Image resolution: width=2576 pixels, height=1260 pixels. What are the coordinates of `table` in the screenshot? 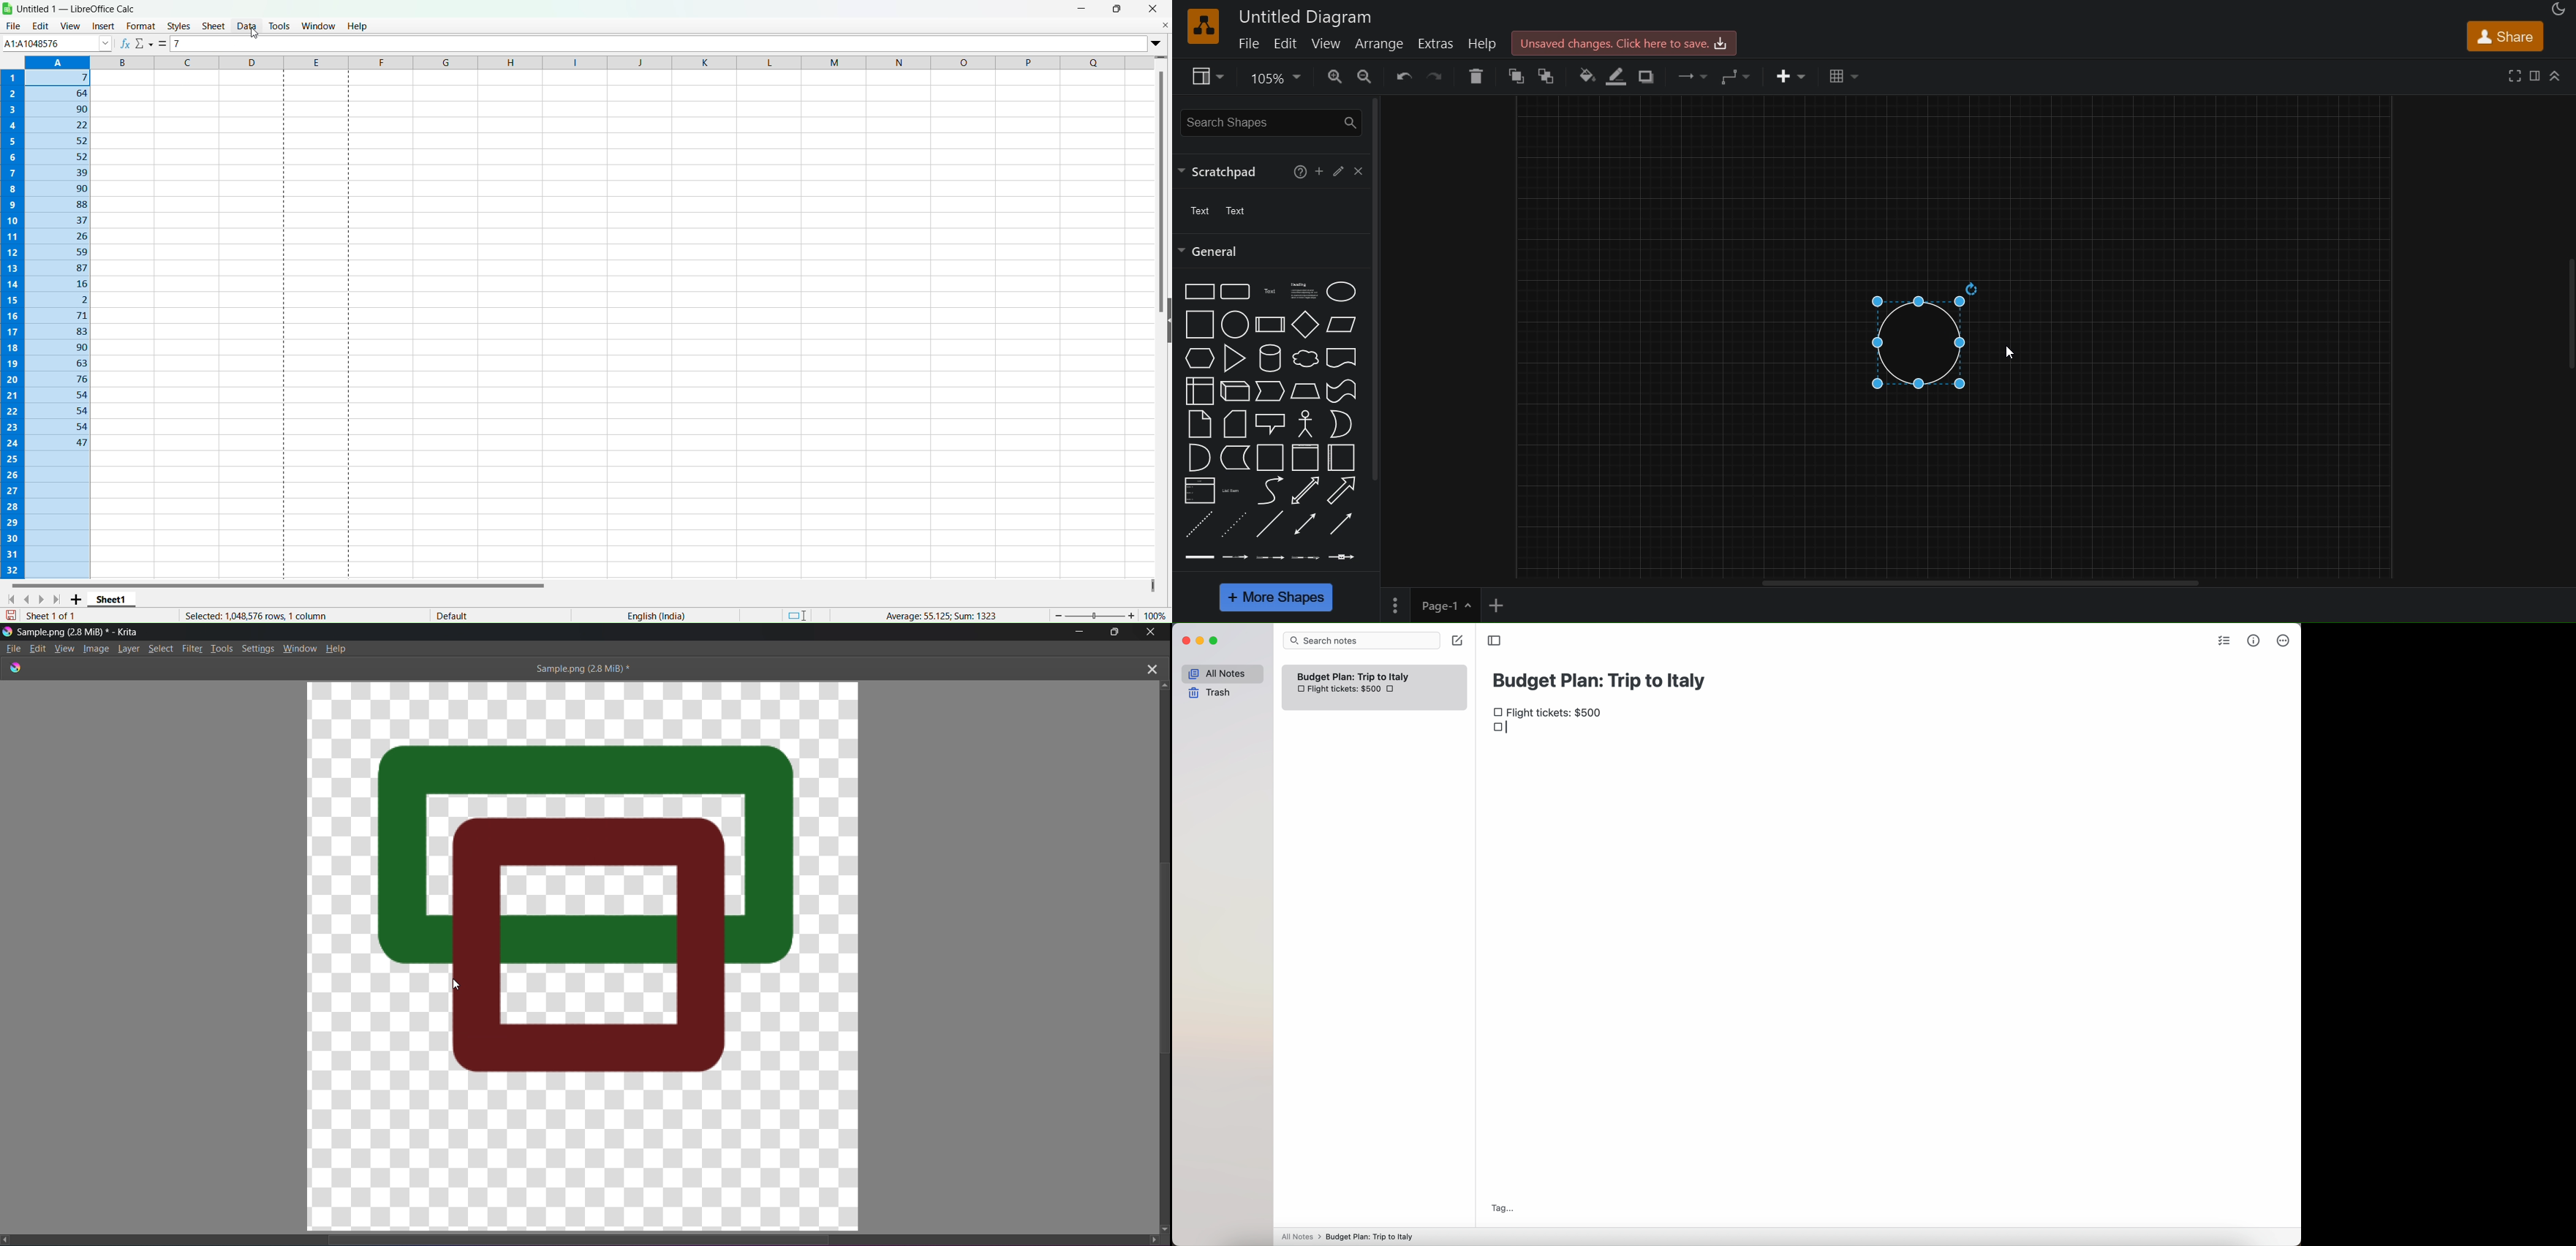 It's located at (1845, 77).